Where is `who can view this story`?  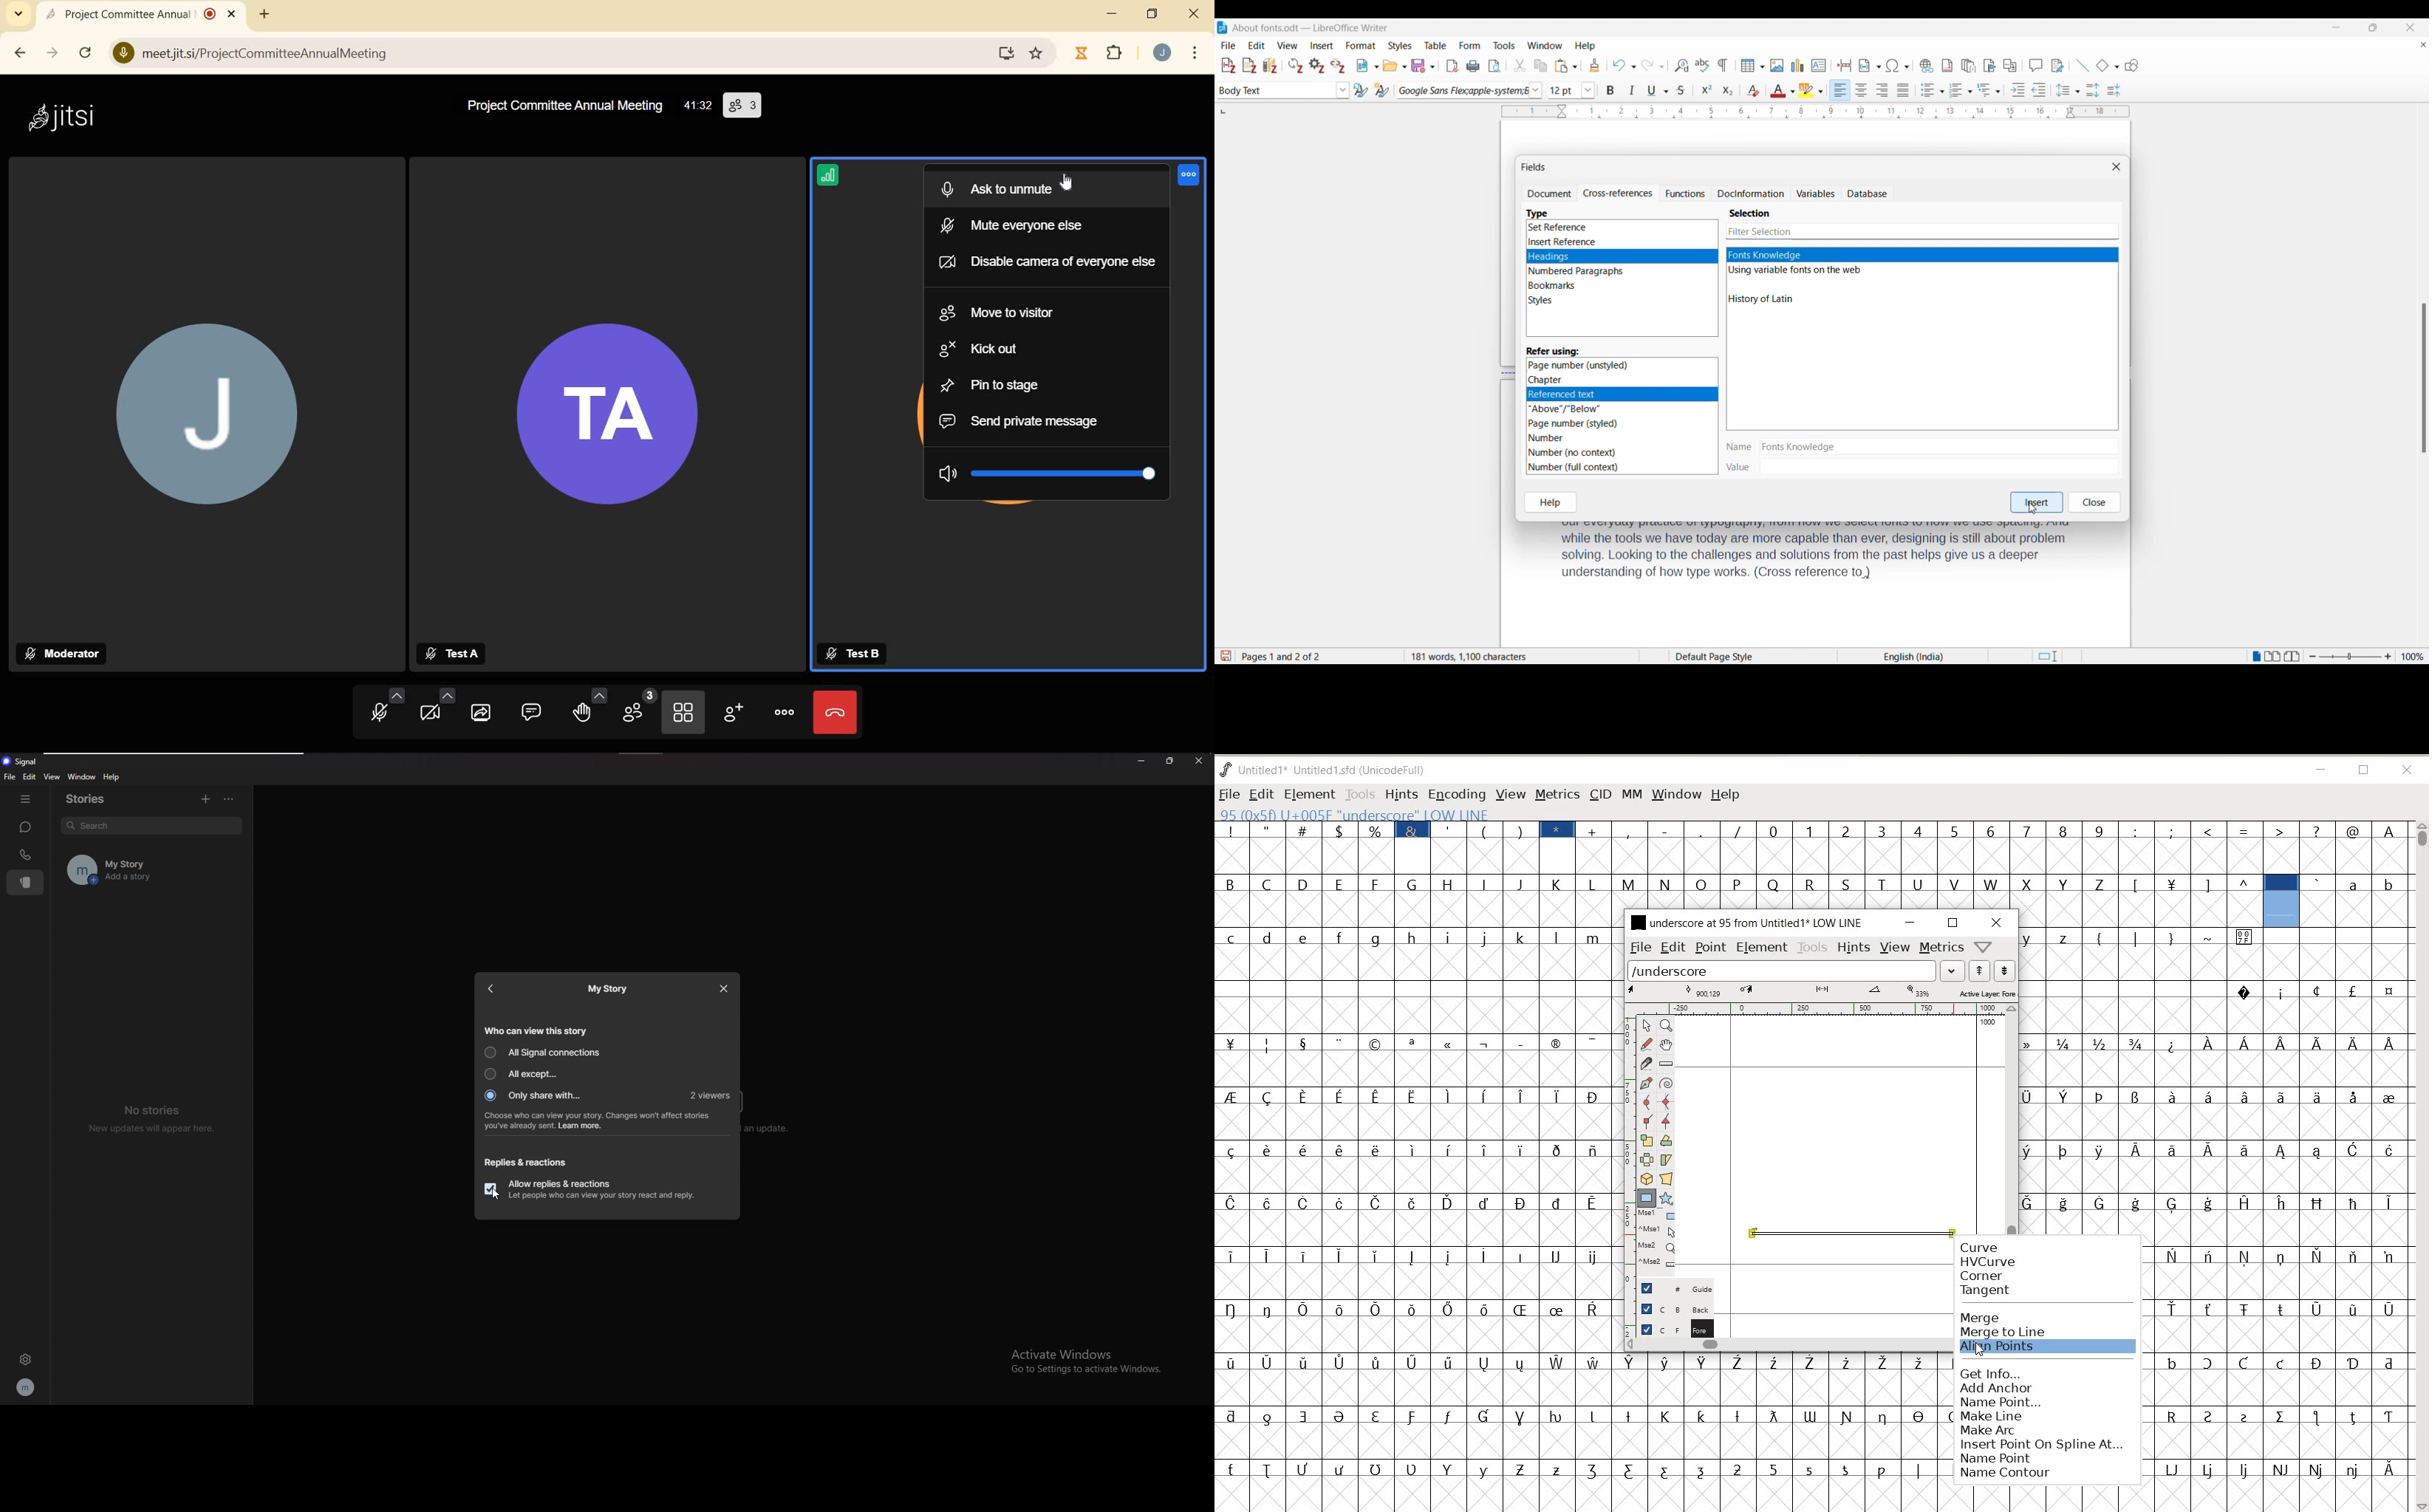 who can view this story is located at coordinates (536, 1030).